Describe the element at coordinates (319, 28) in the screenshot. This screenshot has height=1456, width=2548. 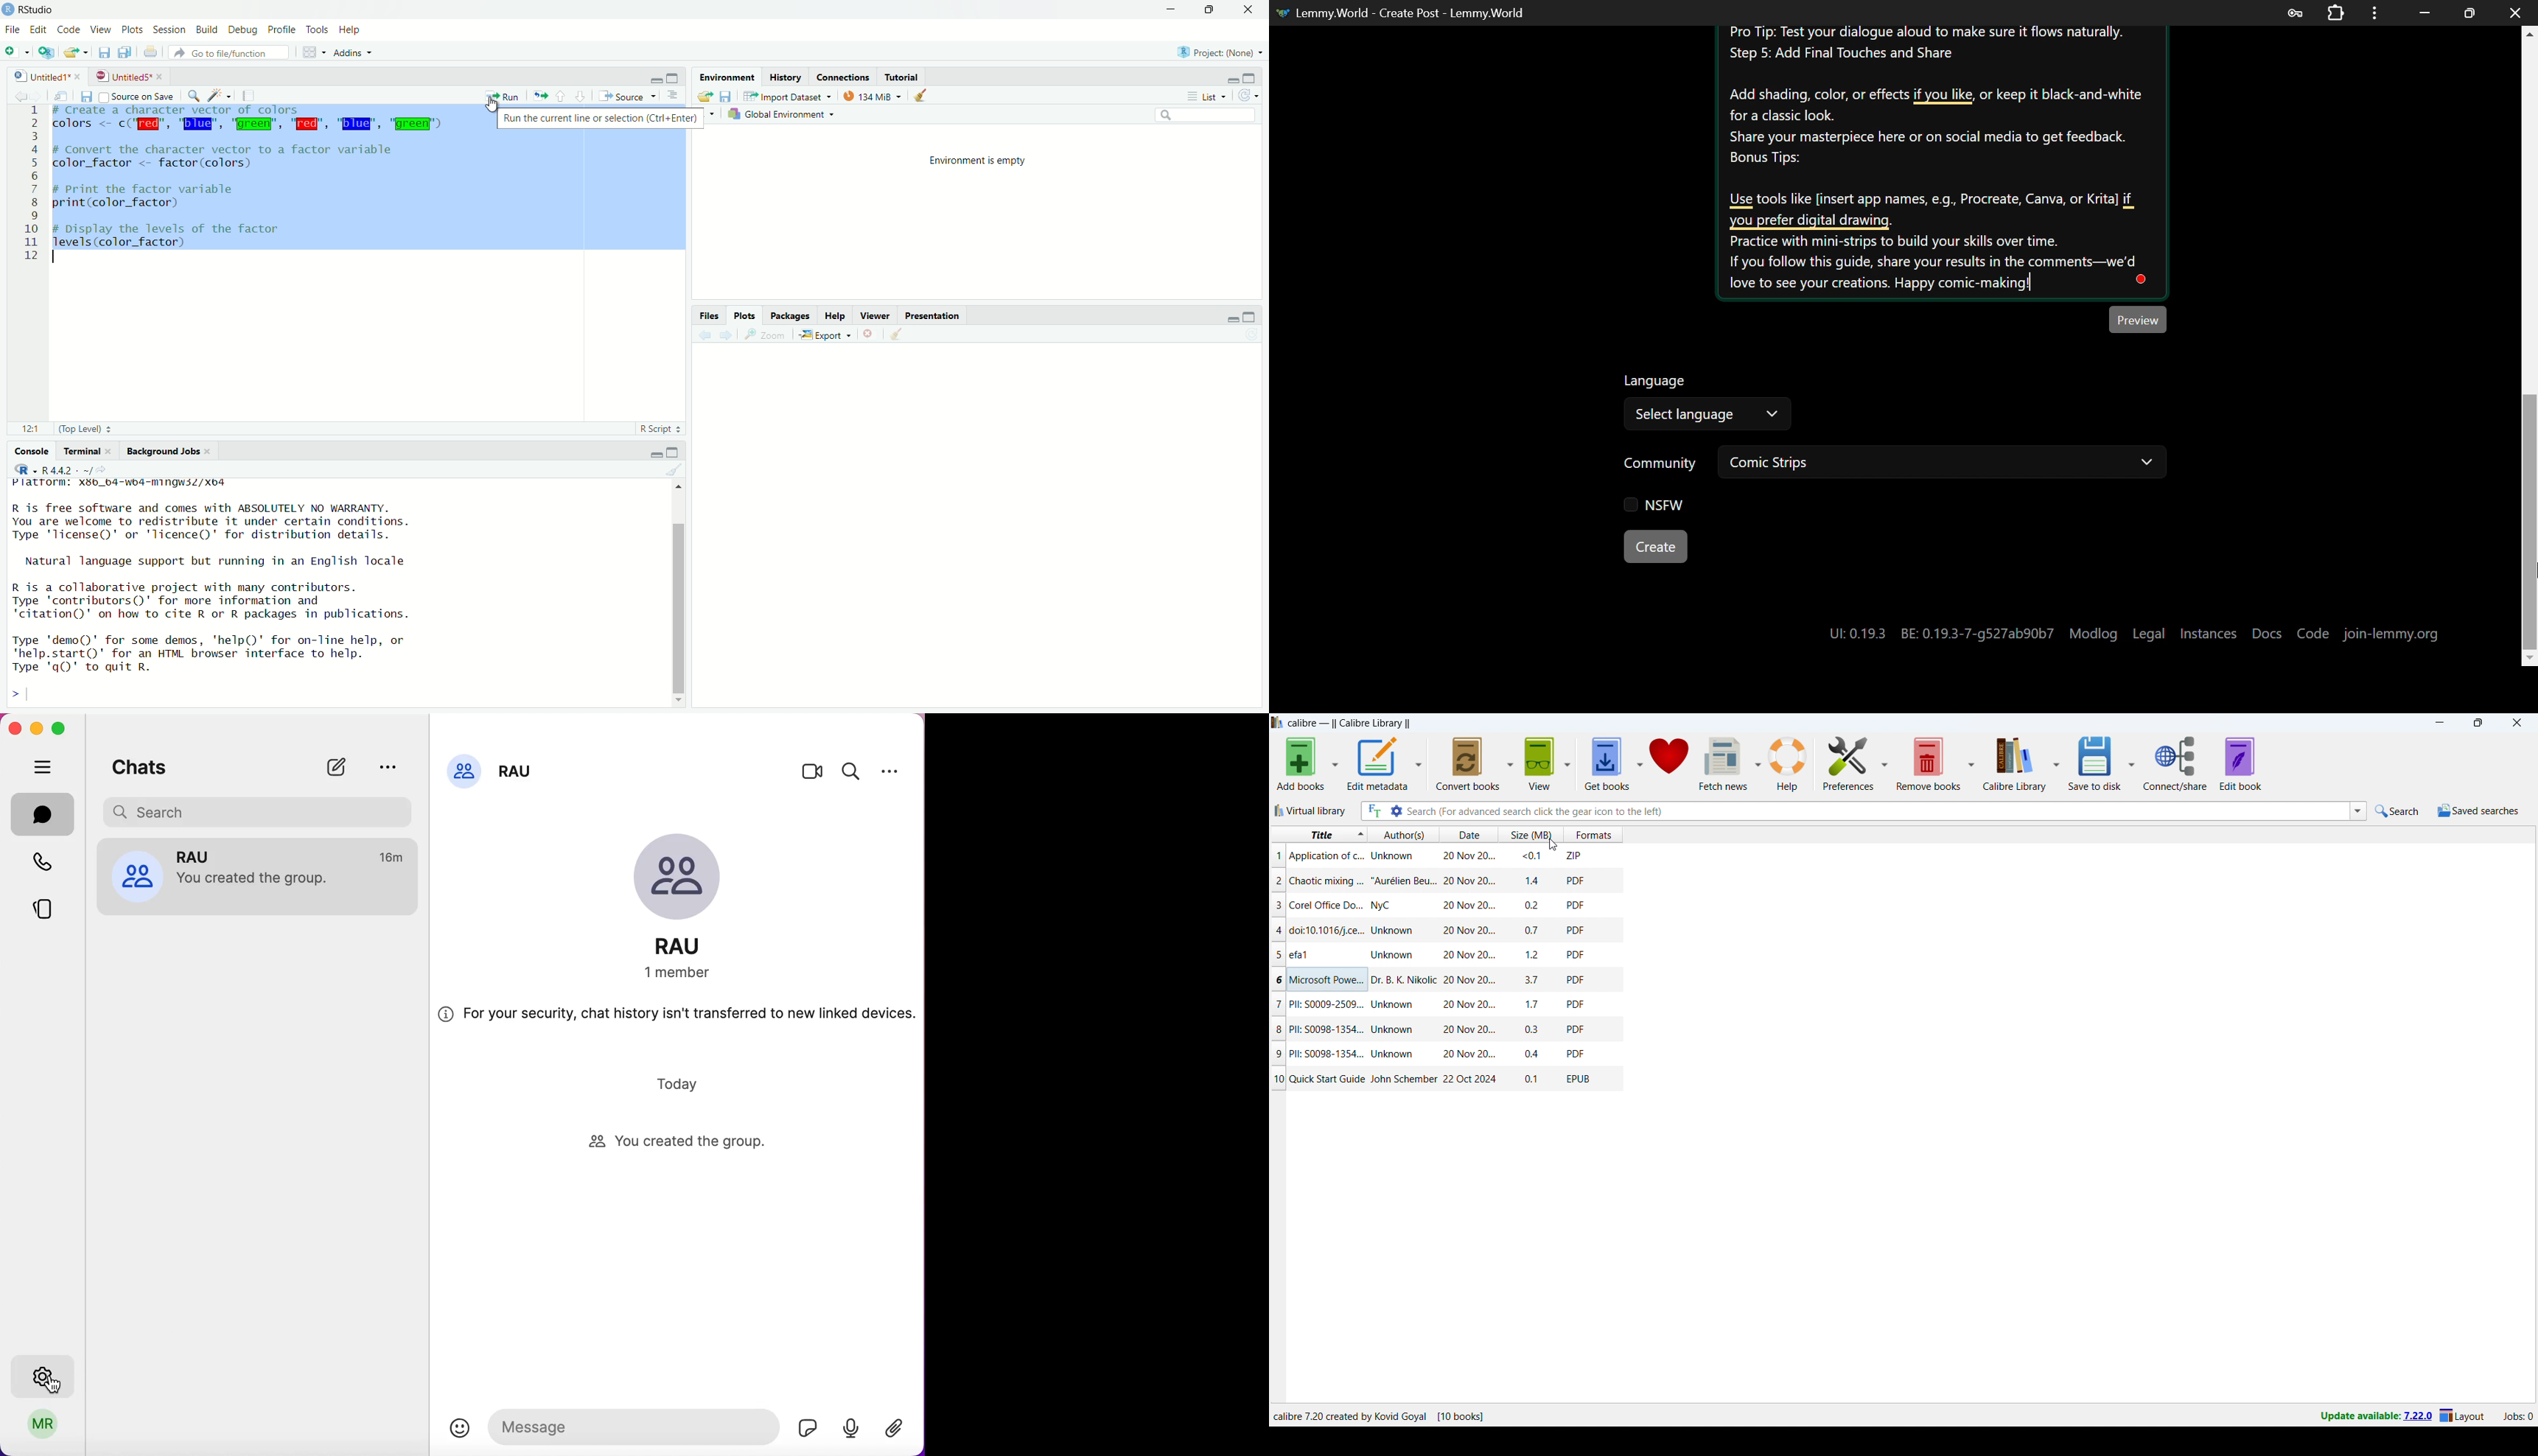
I see `tools` at that location.